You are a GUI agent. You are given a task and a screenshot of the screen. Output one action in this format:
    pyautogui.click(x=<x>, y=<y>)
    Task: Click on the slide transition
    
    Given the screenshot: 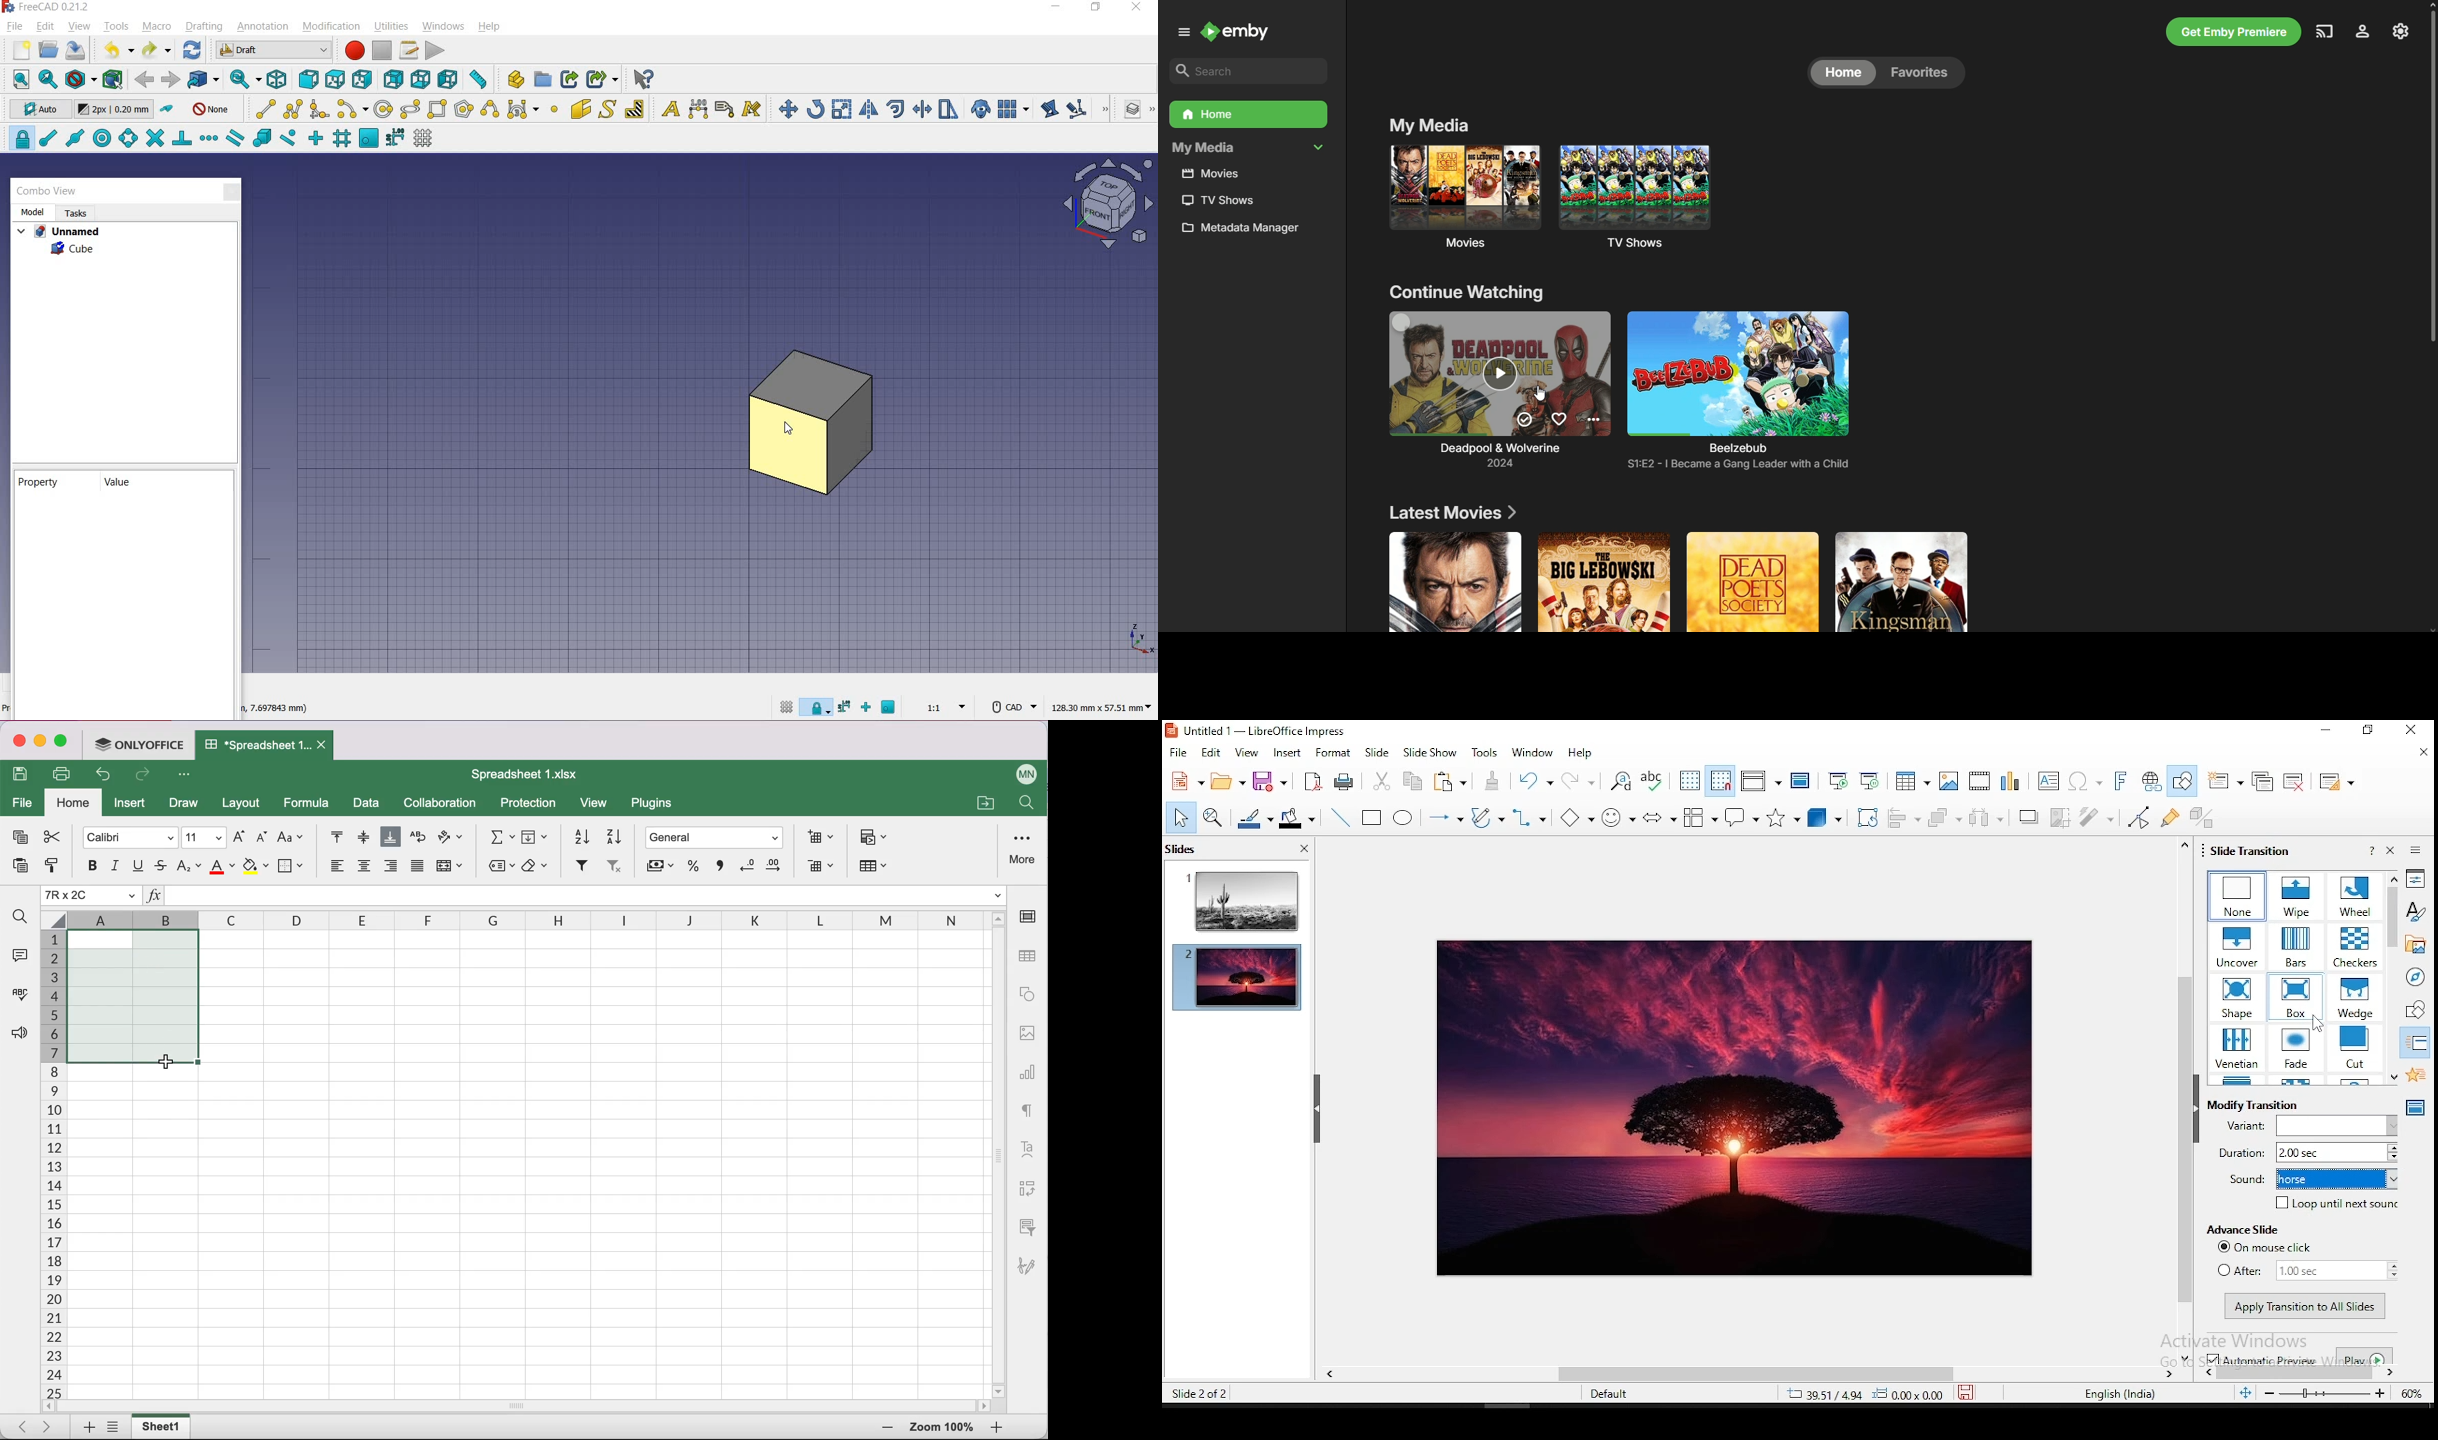 What is the action you would take?
    pyautogui.click(x=2252, y=851)
    